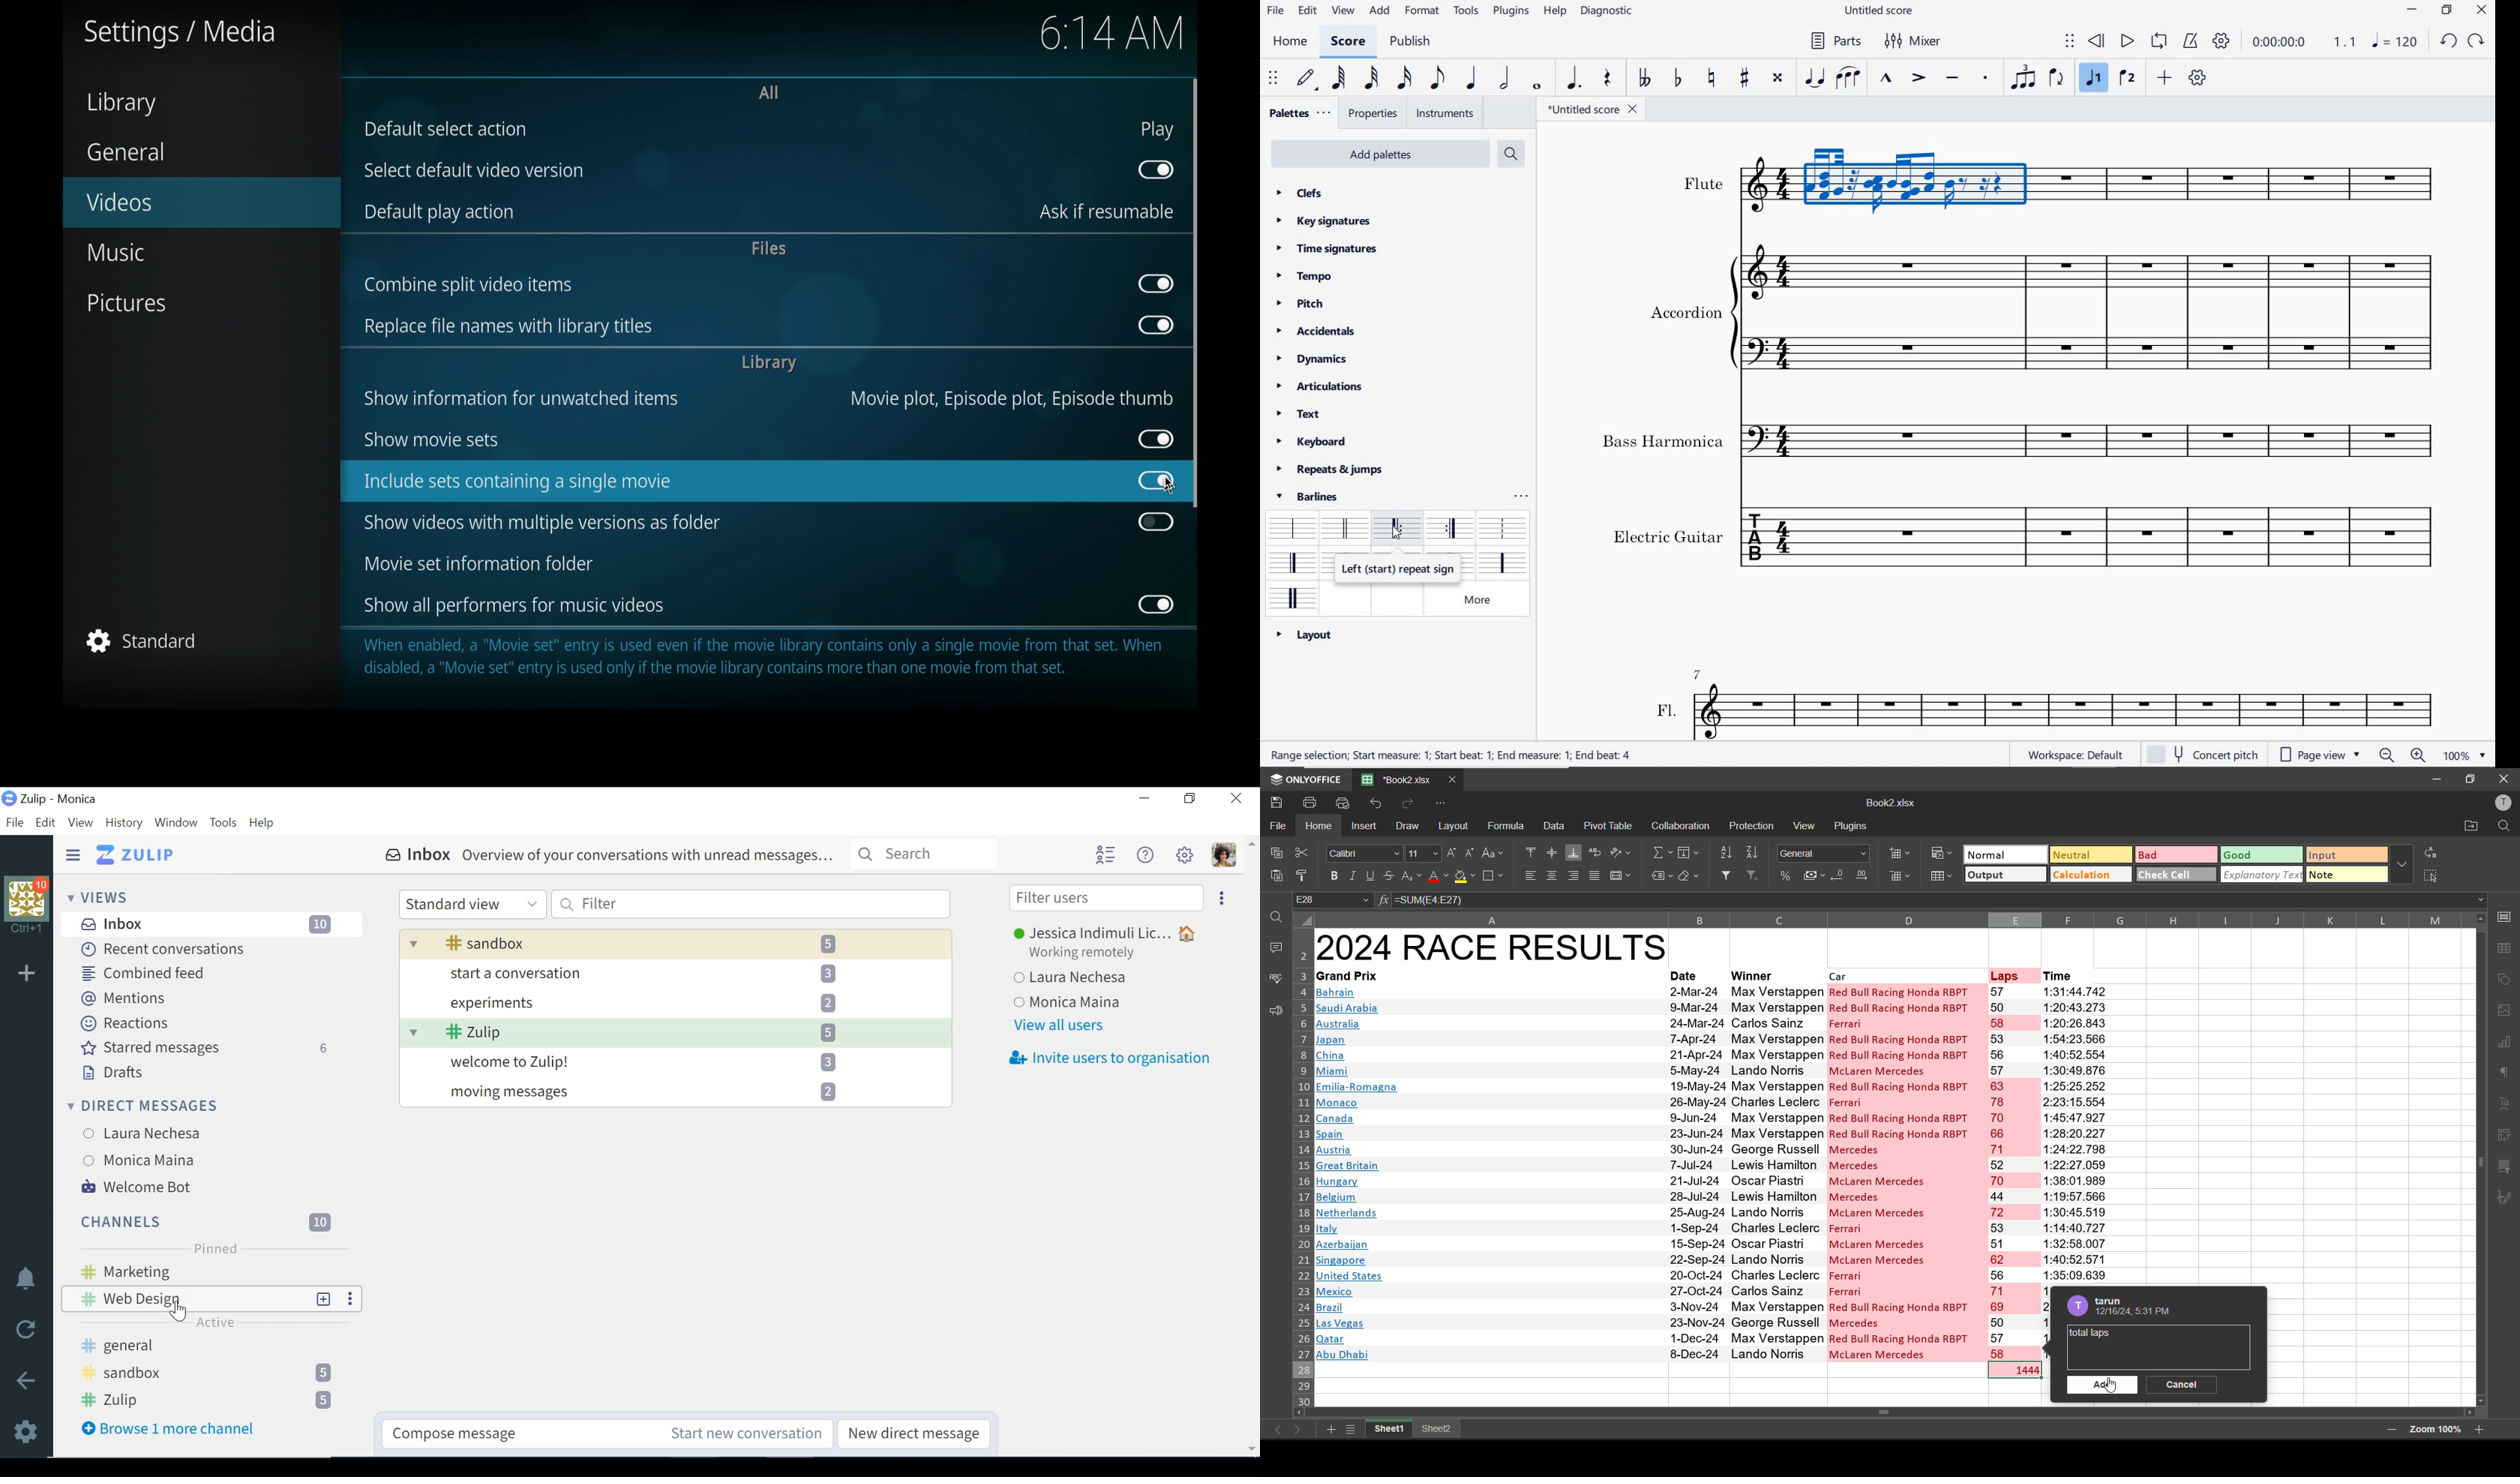 The height and width of the screenshot is (1484, 2520). Describe the element at coordinates (1776, 1171) in the screenshot. I see `winners` at that location.